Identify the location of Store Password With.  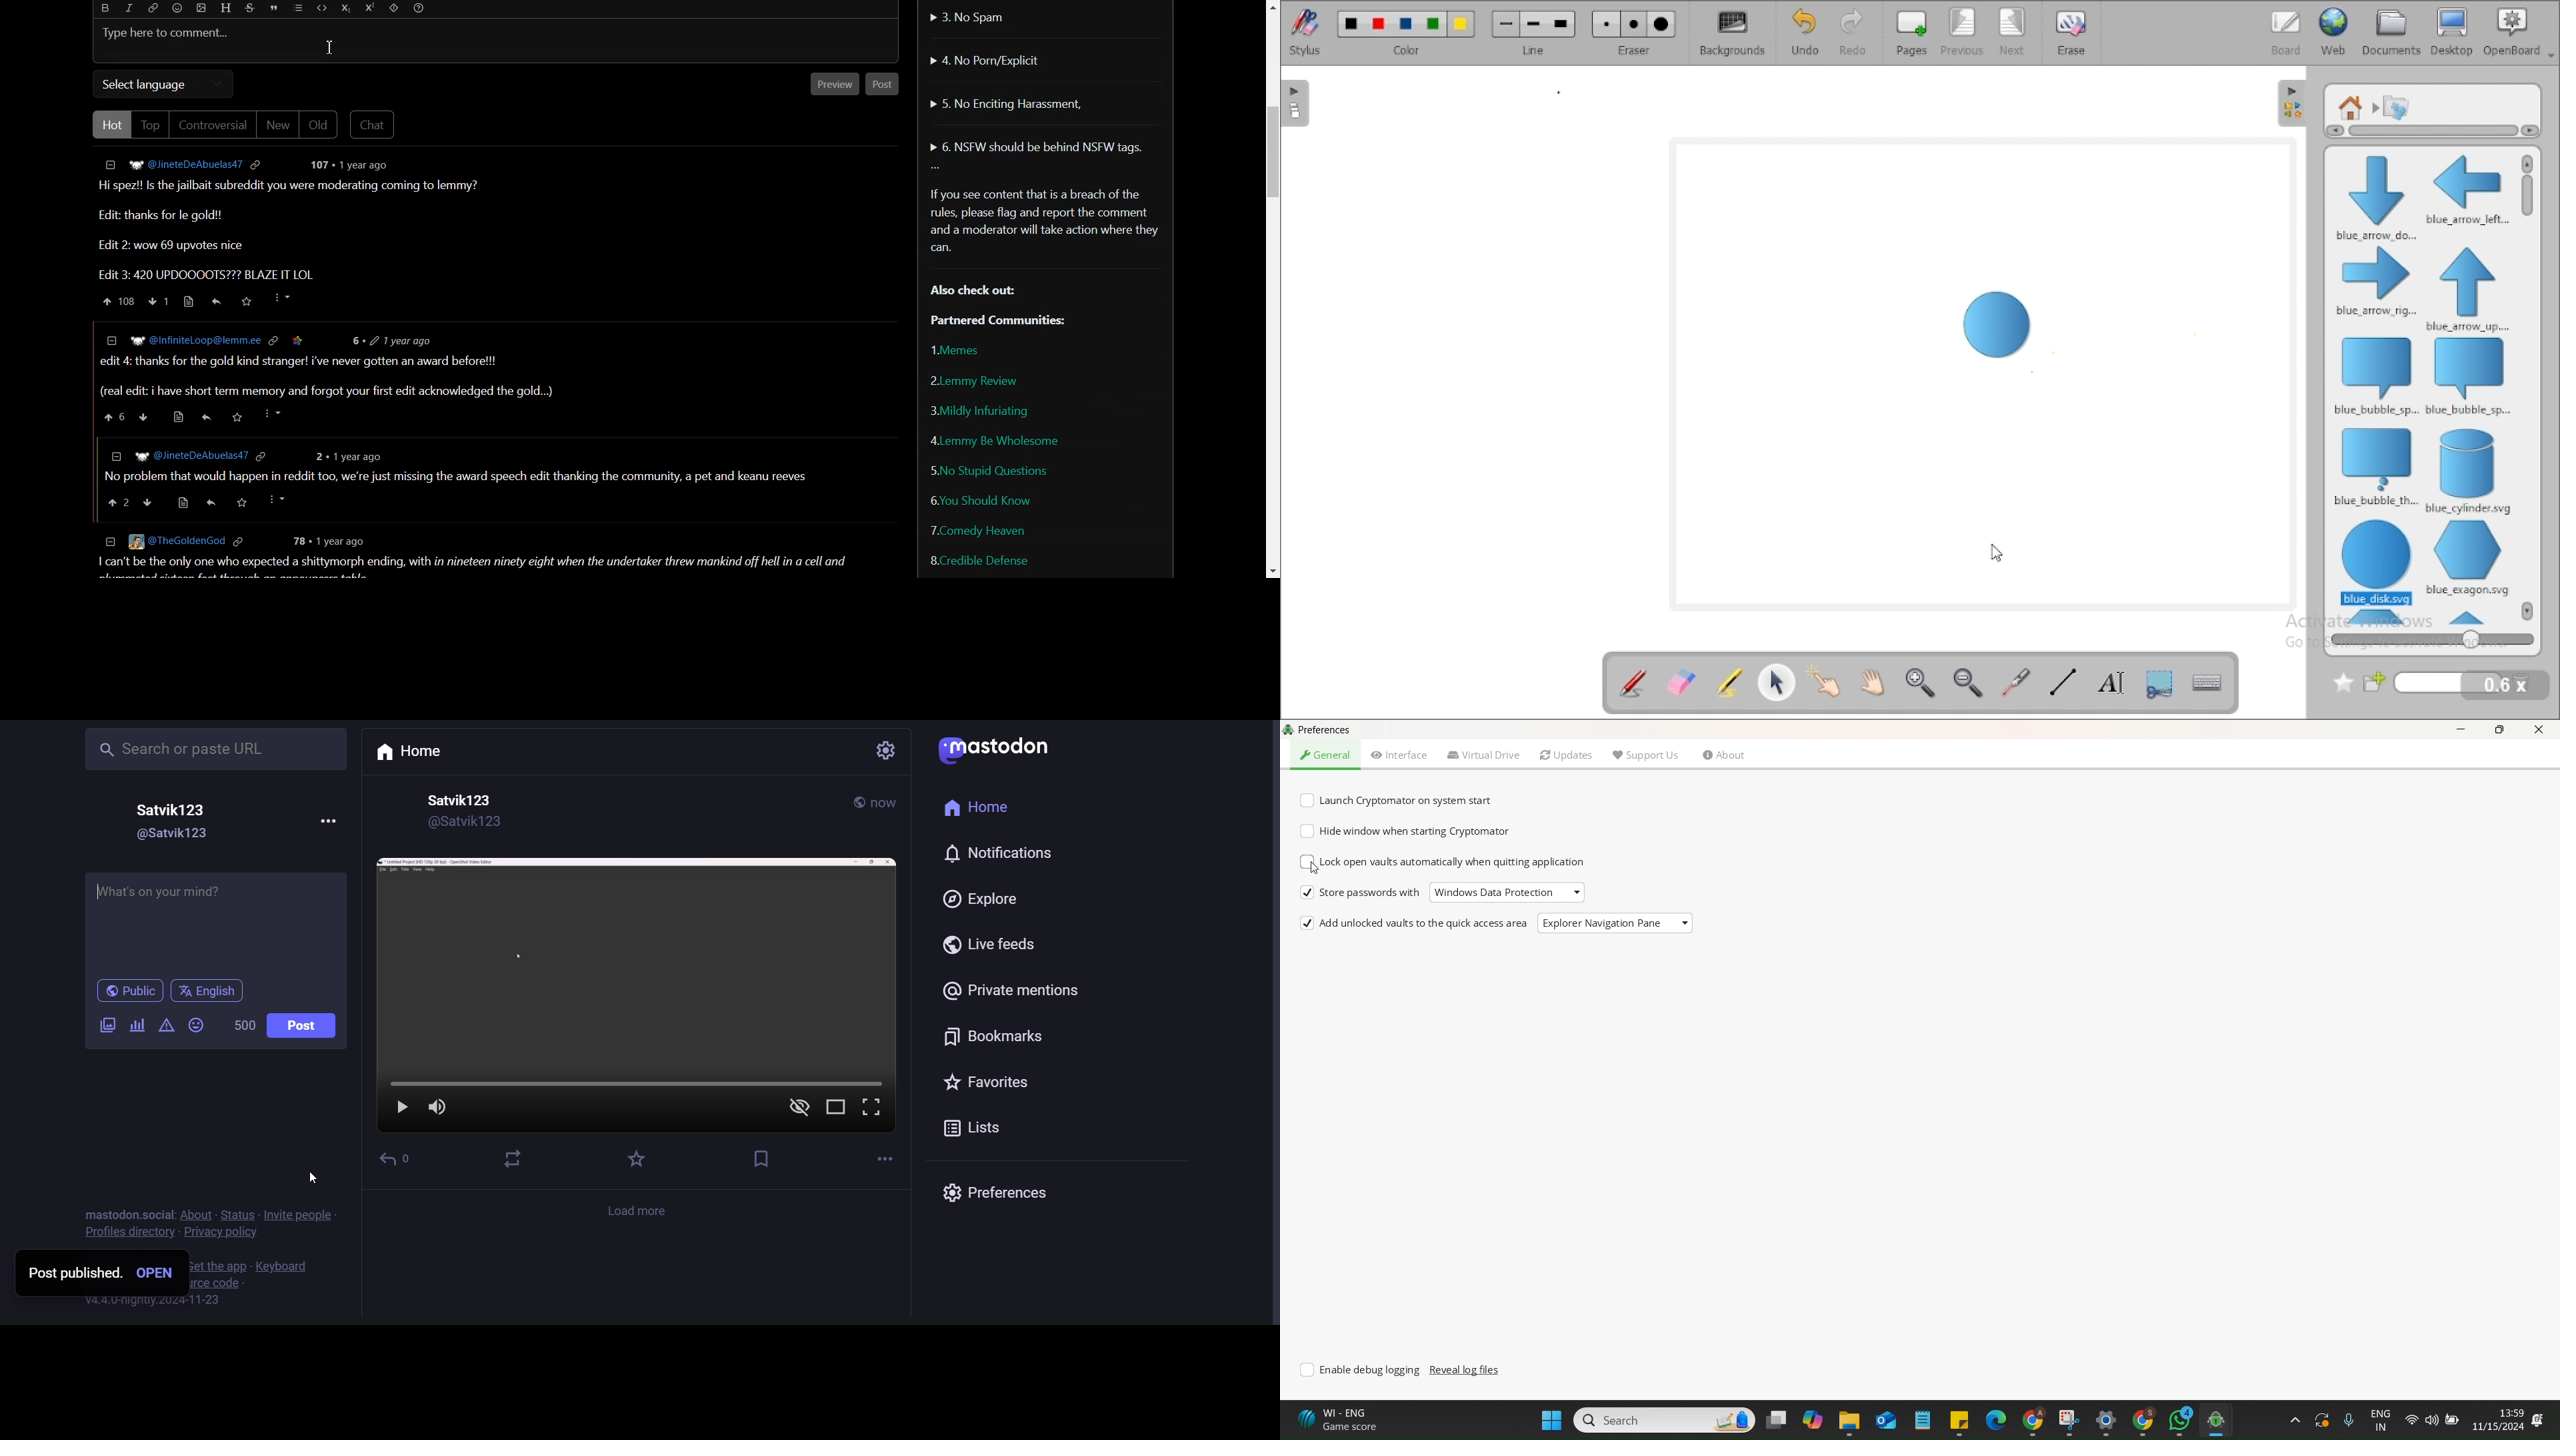
(1361, 893).